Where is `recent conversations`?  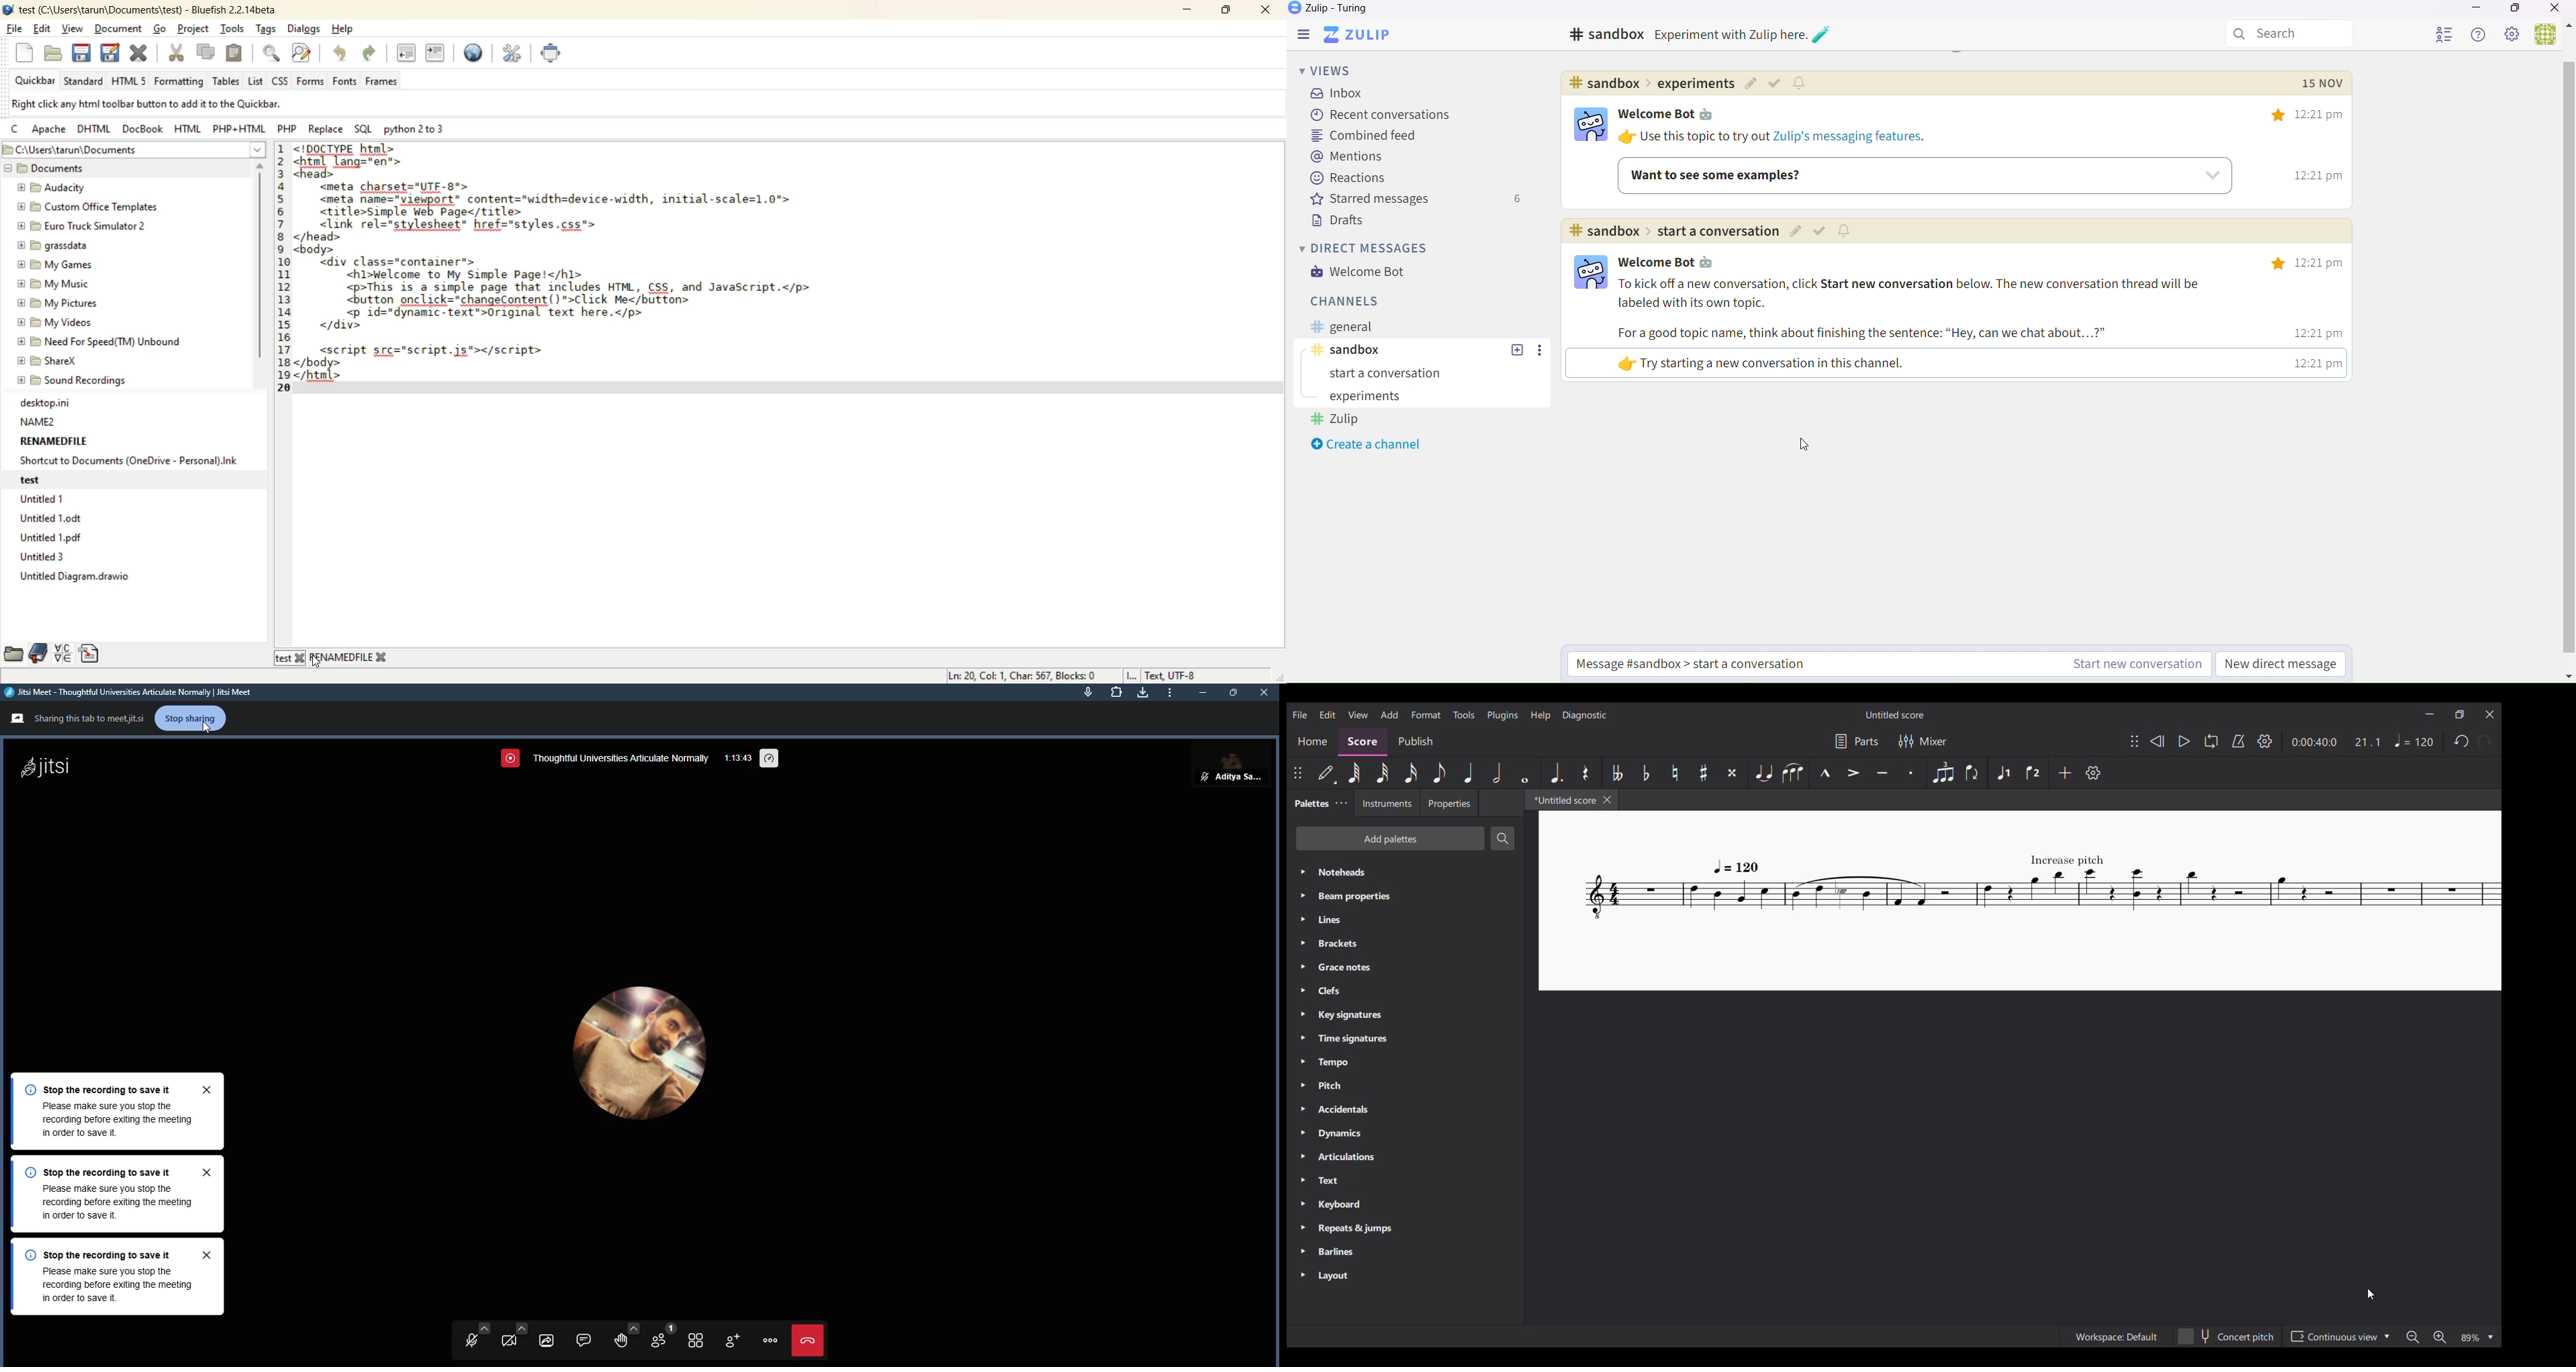
recent conversations is located at coordinates (1381, 115).